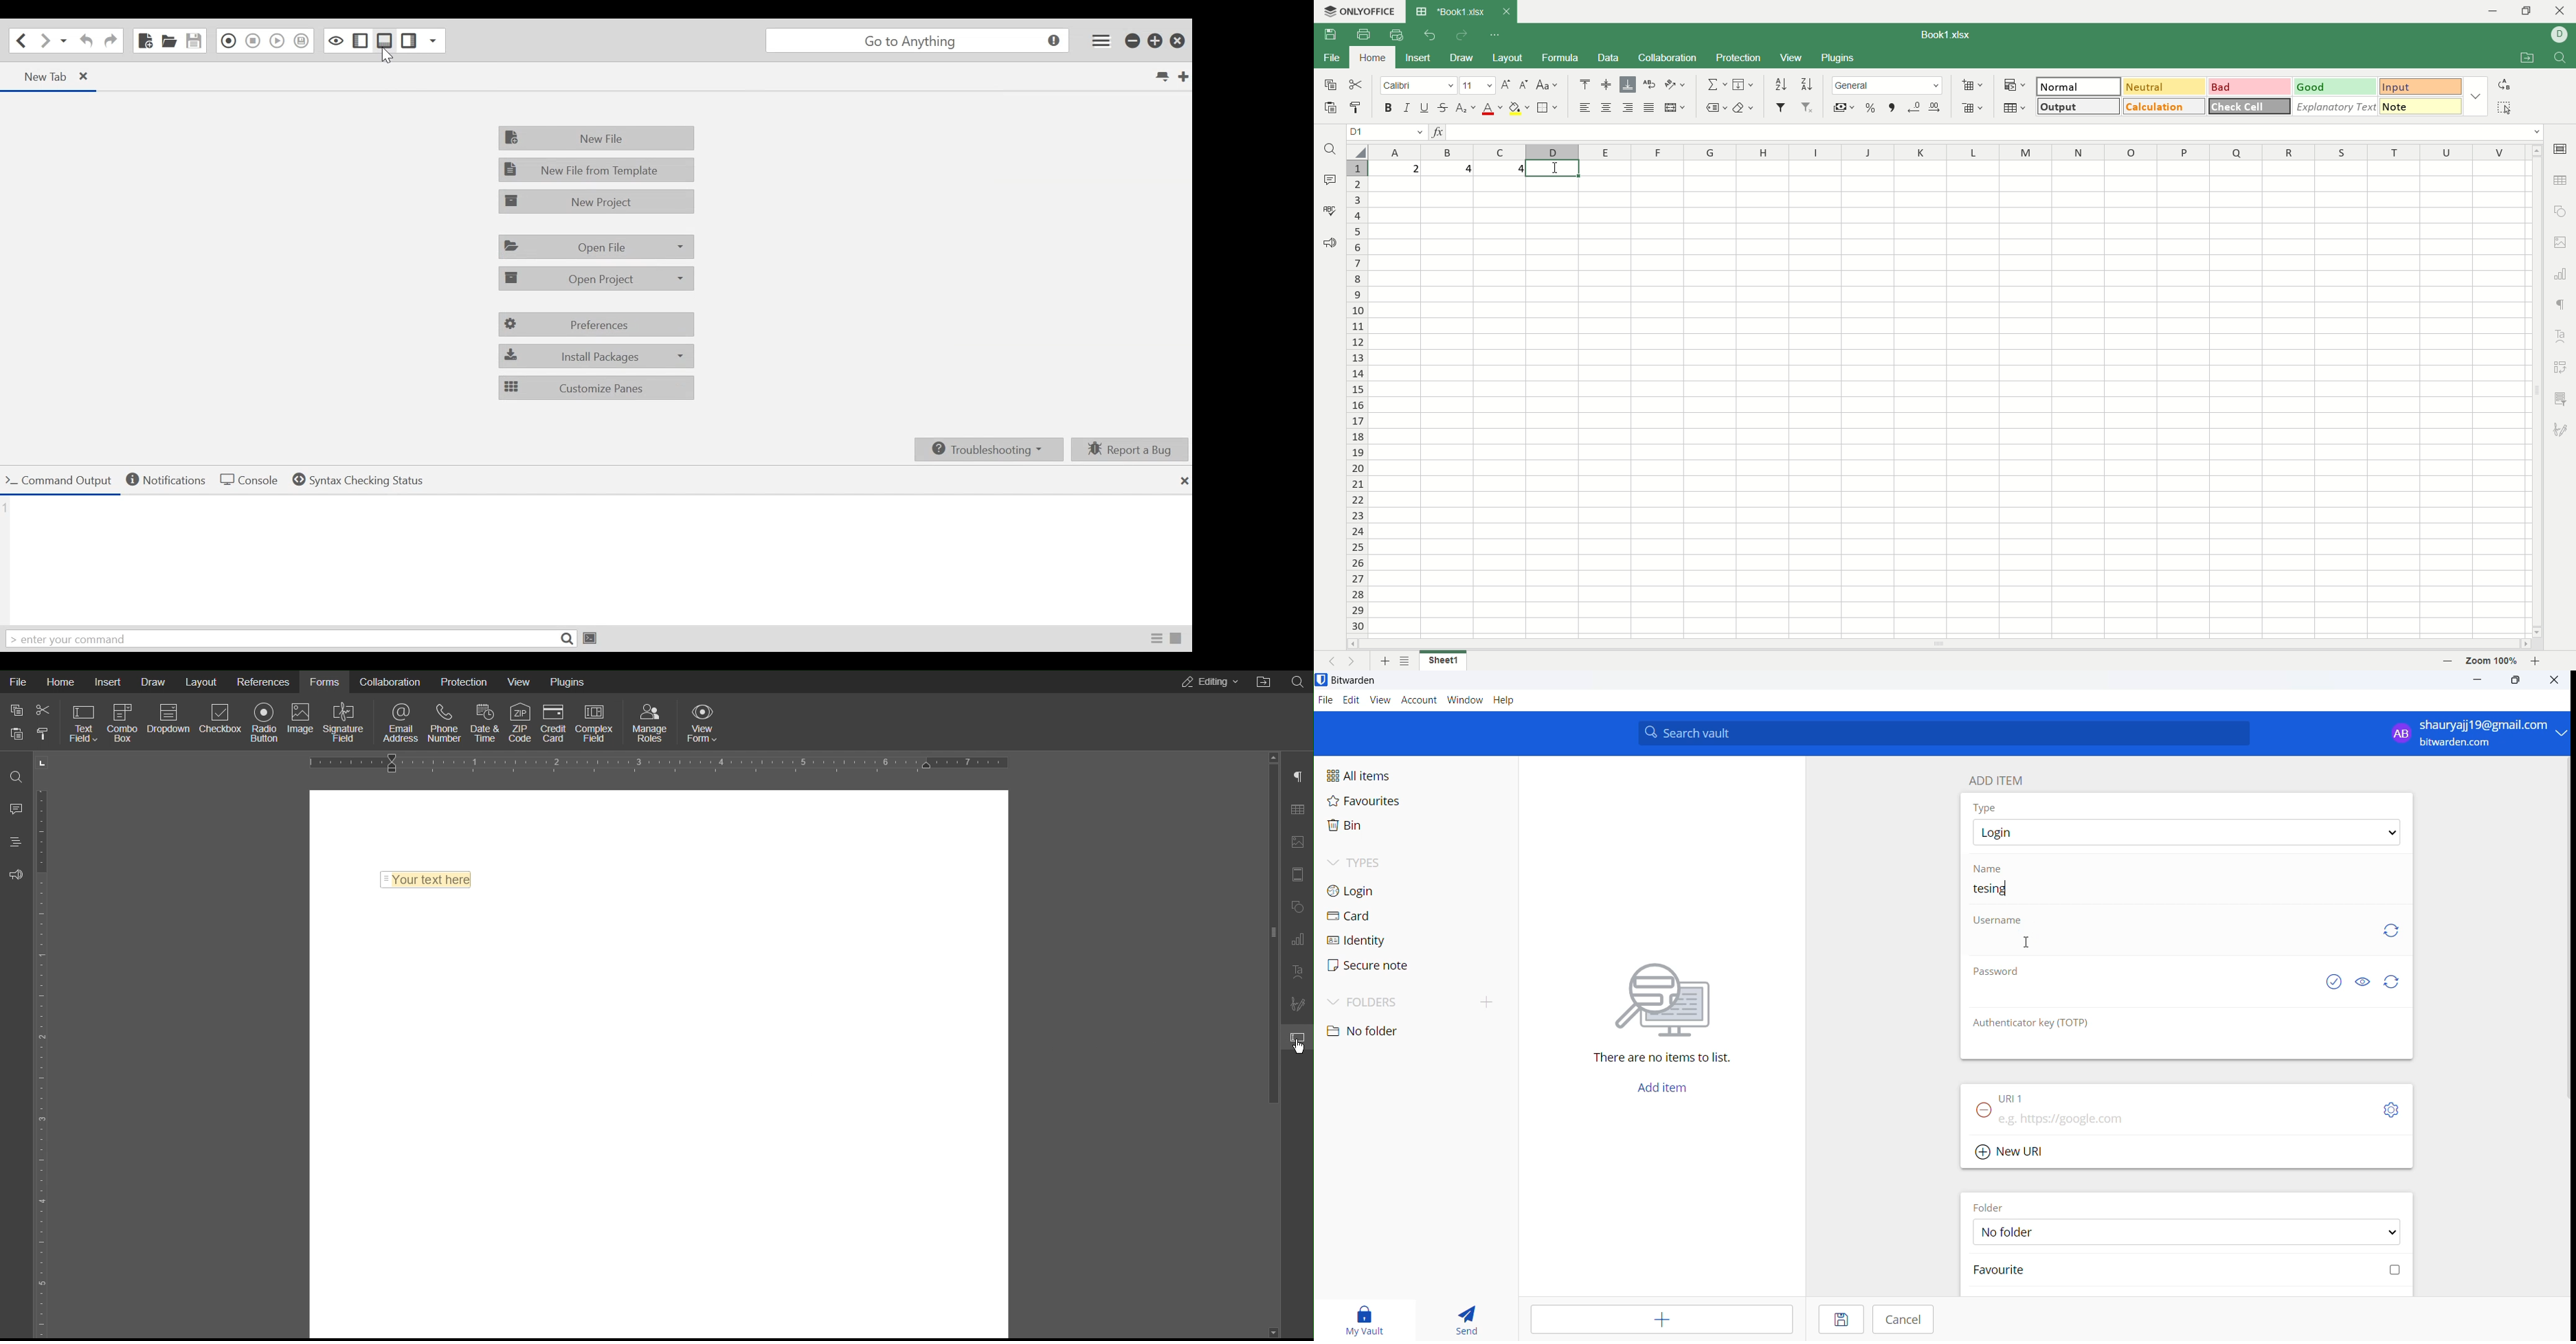 The width and height of the screenshot is (2576, 1344). Describe the element at coordinates (1407, 106) in the screenshot. I see `italics` at that location.